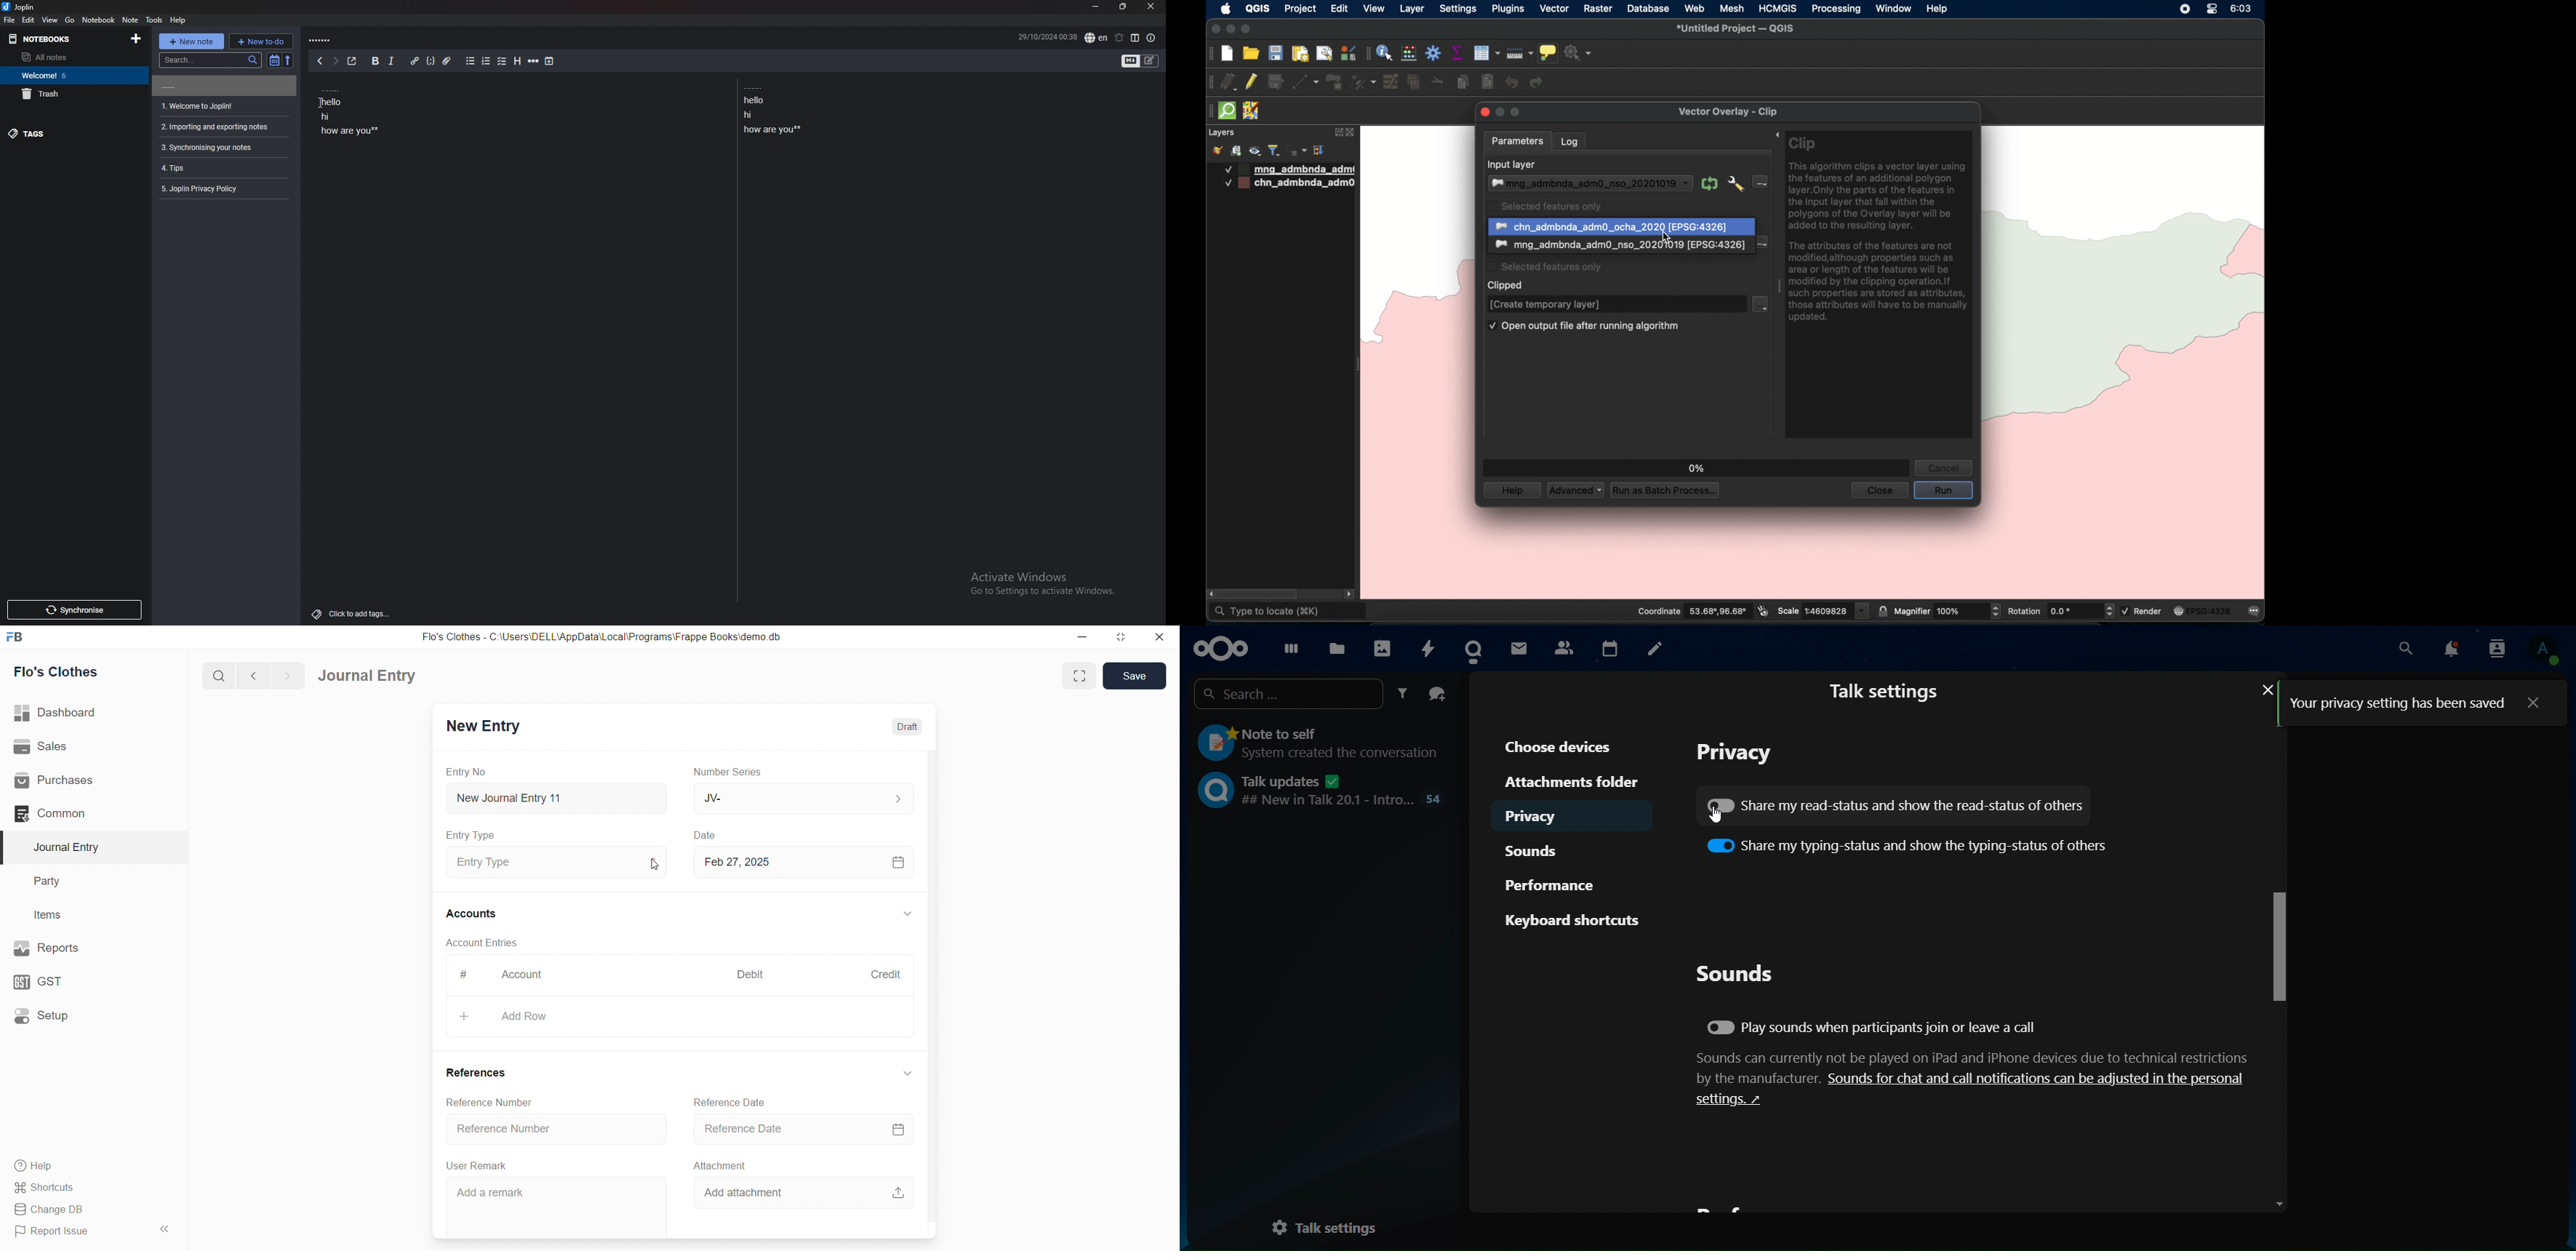 This screenshot has height=1260, width=2576. Describe the element at coordinates (222, 148) in the screenshot. I see `note` at that location.